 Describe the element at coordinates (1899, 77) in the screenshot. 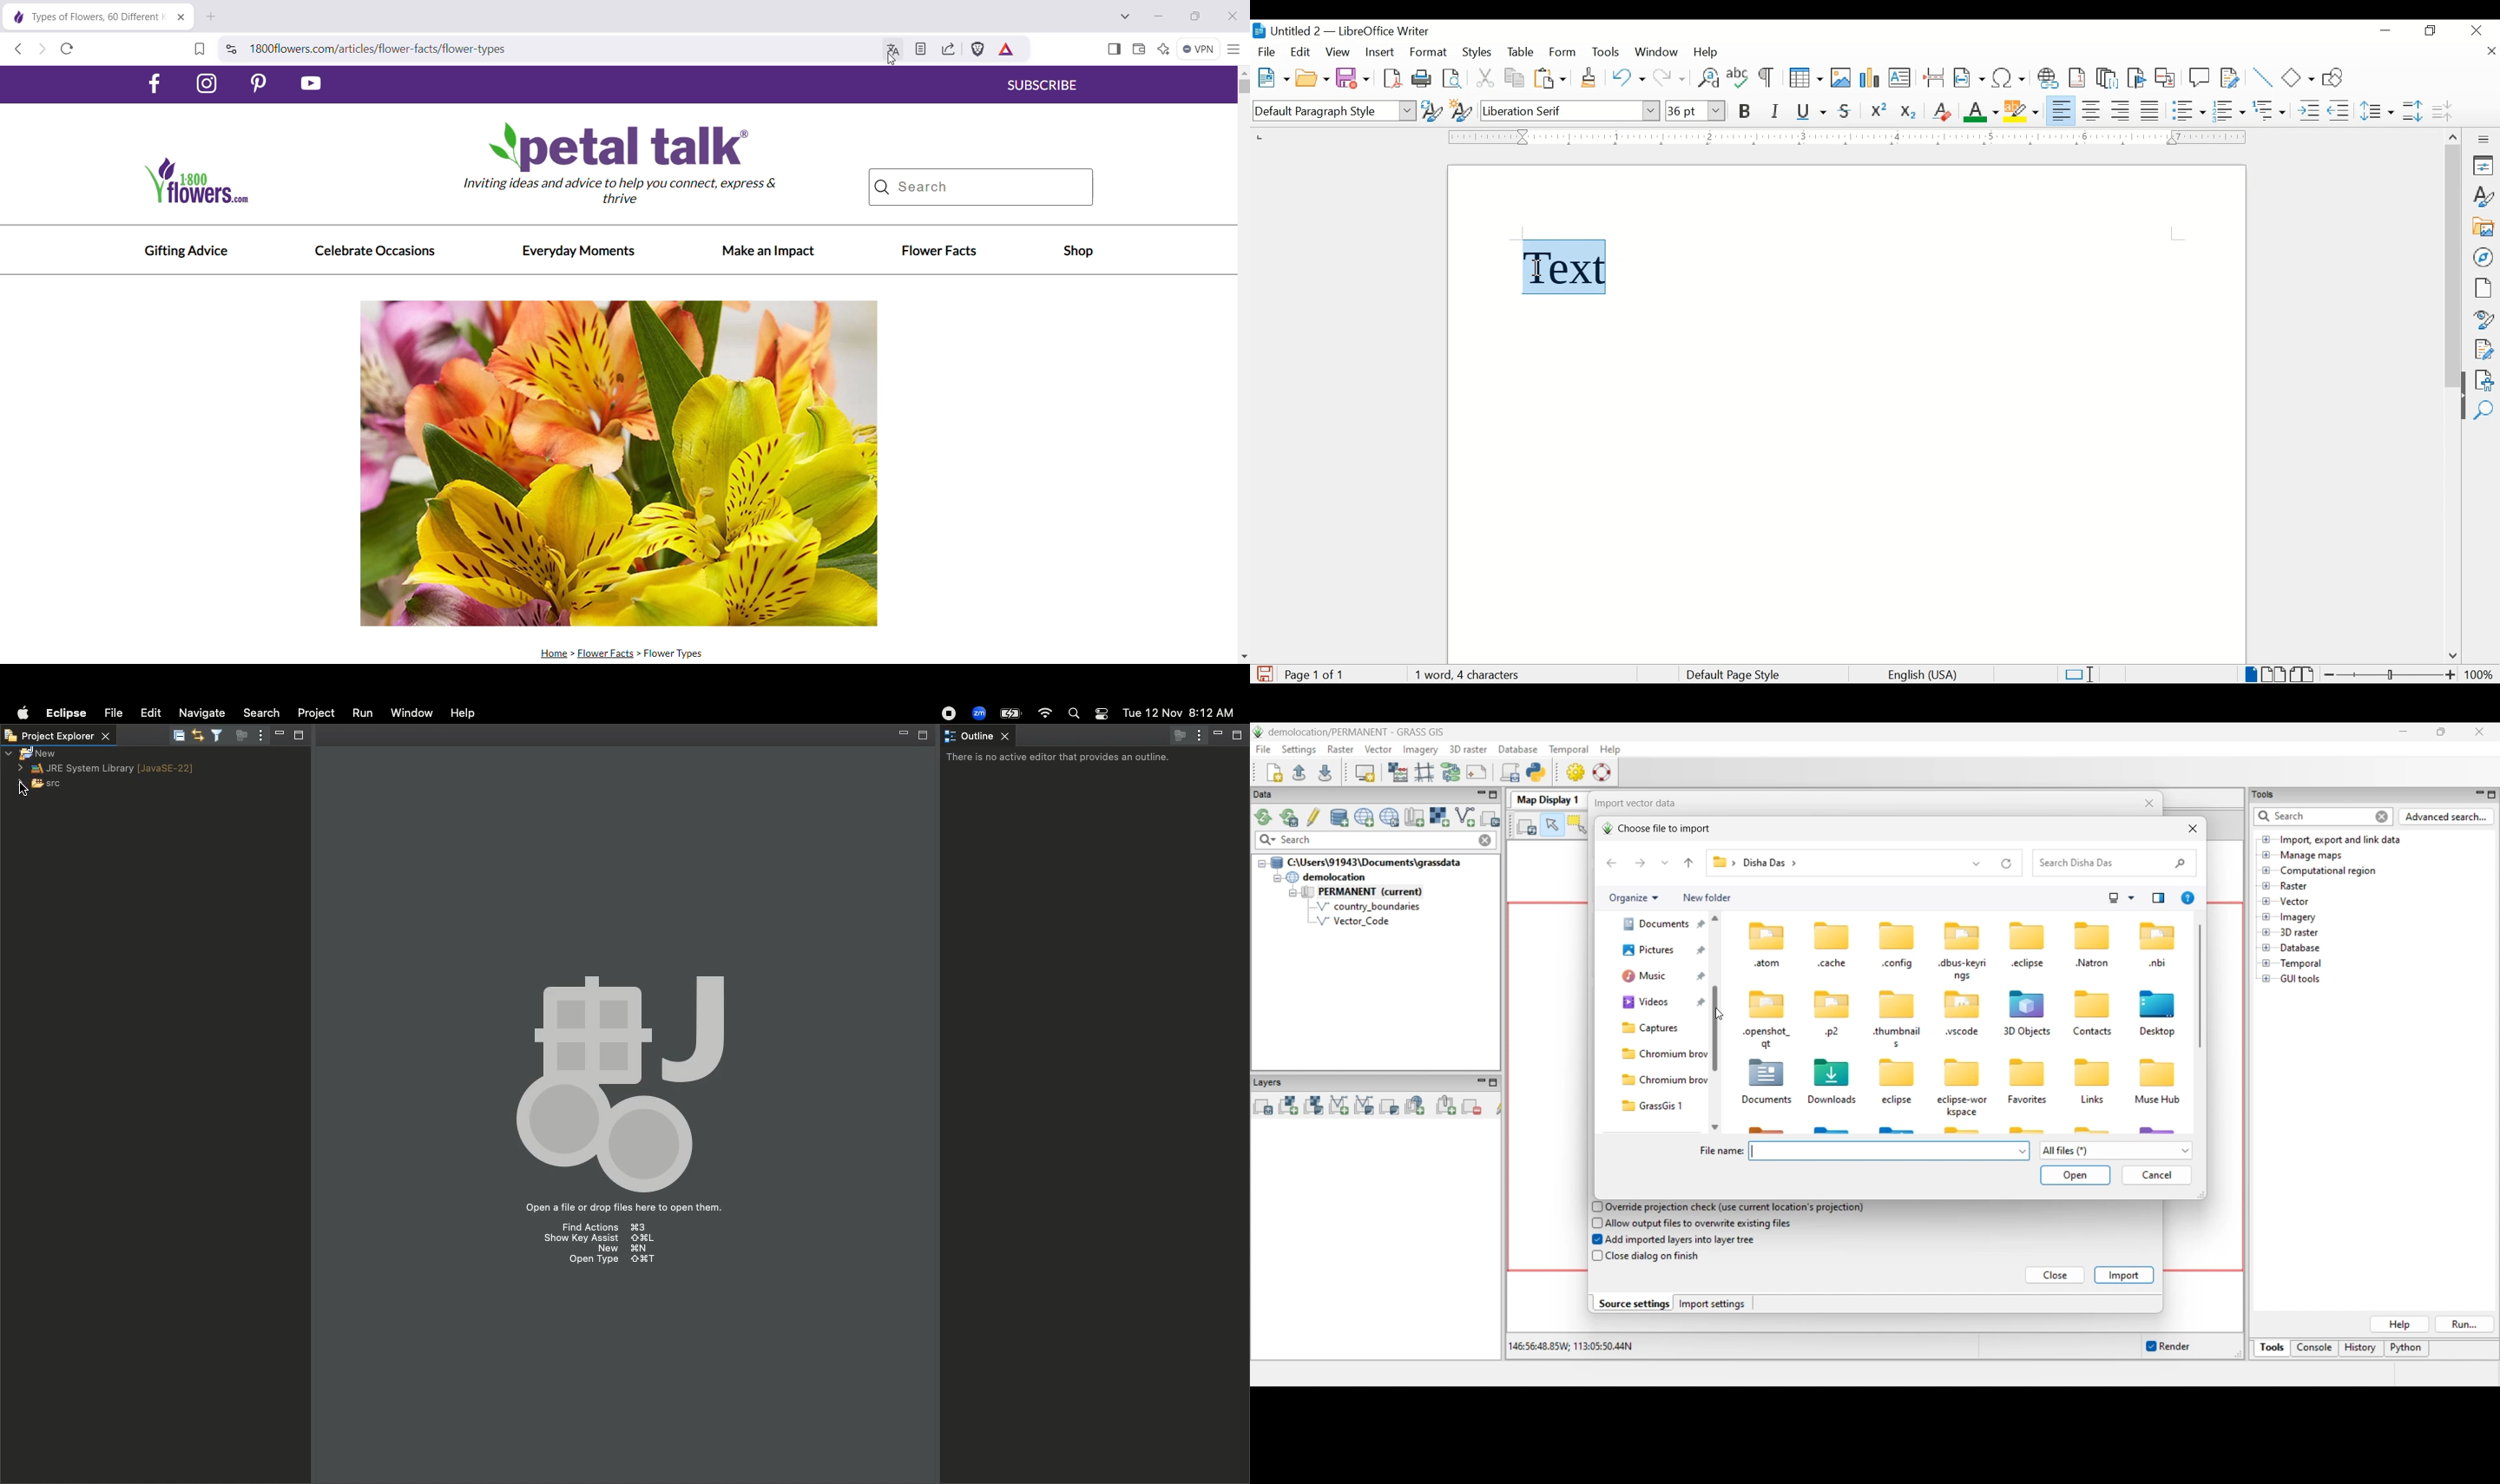

I see `insert text box` at that location.